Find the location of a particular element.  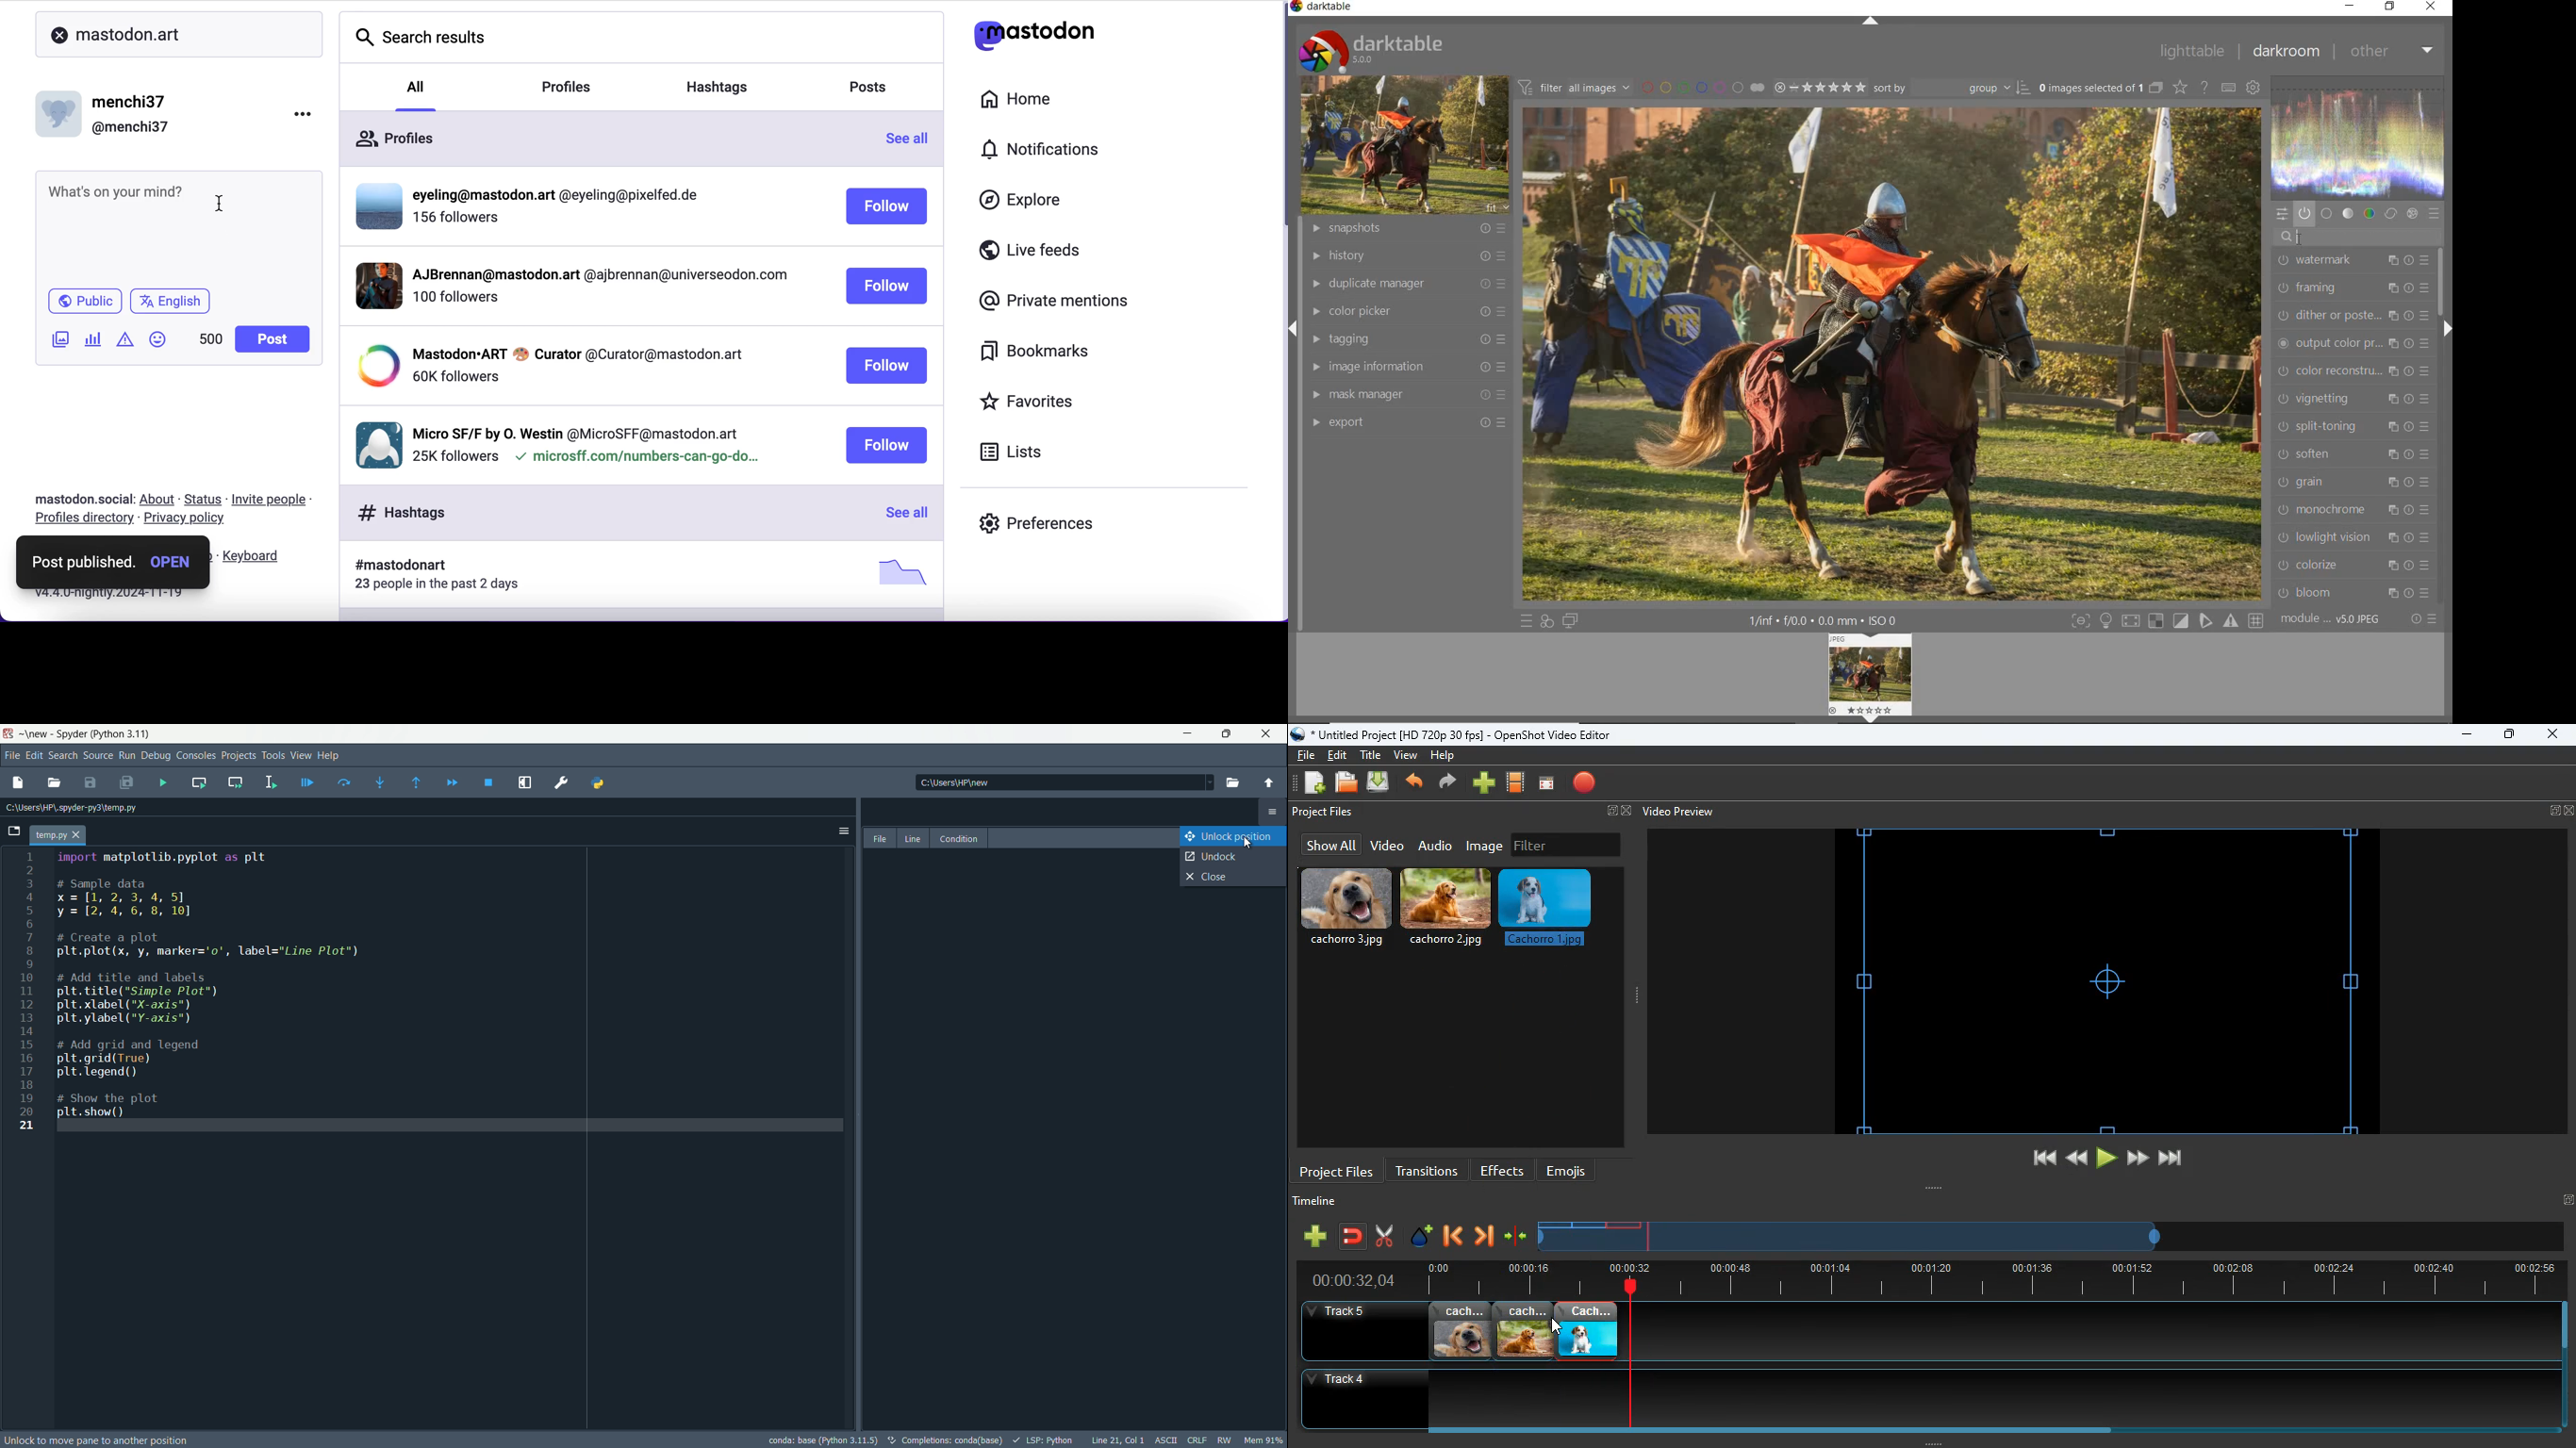

mem 91% is located at coordinates (1264, 1440).